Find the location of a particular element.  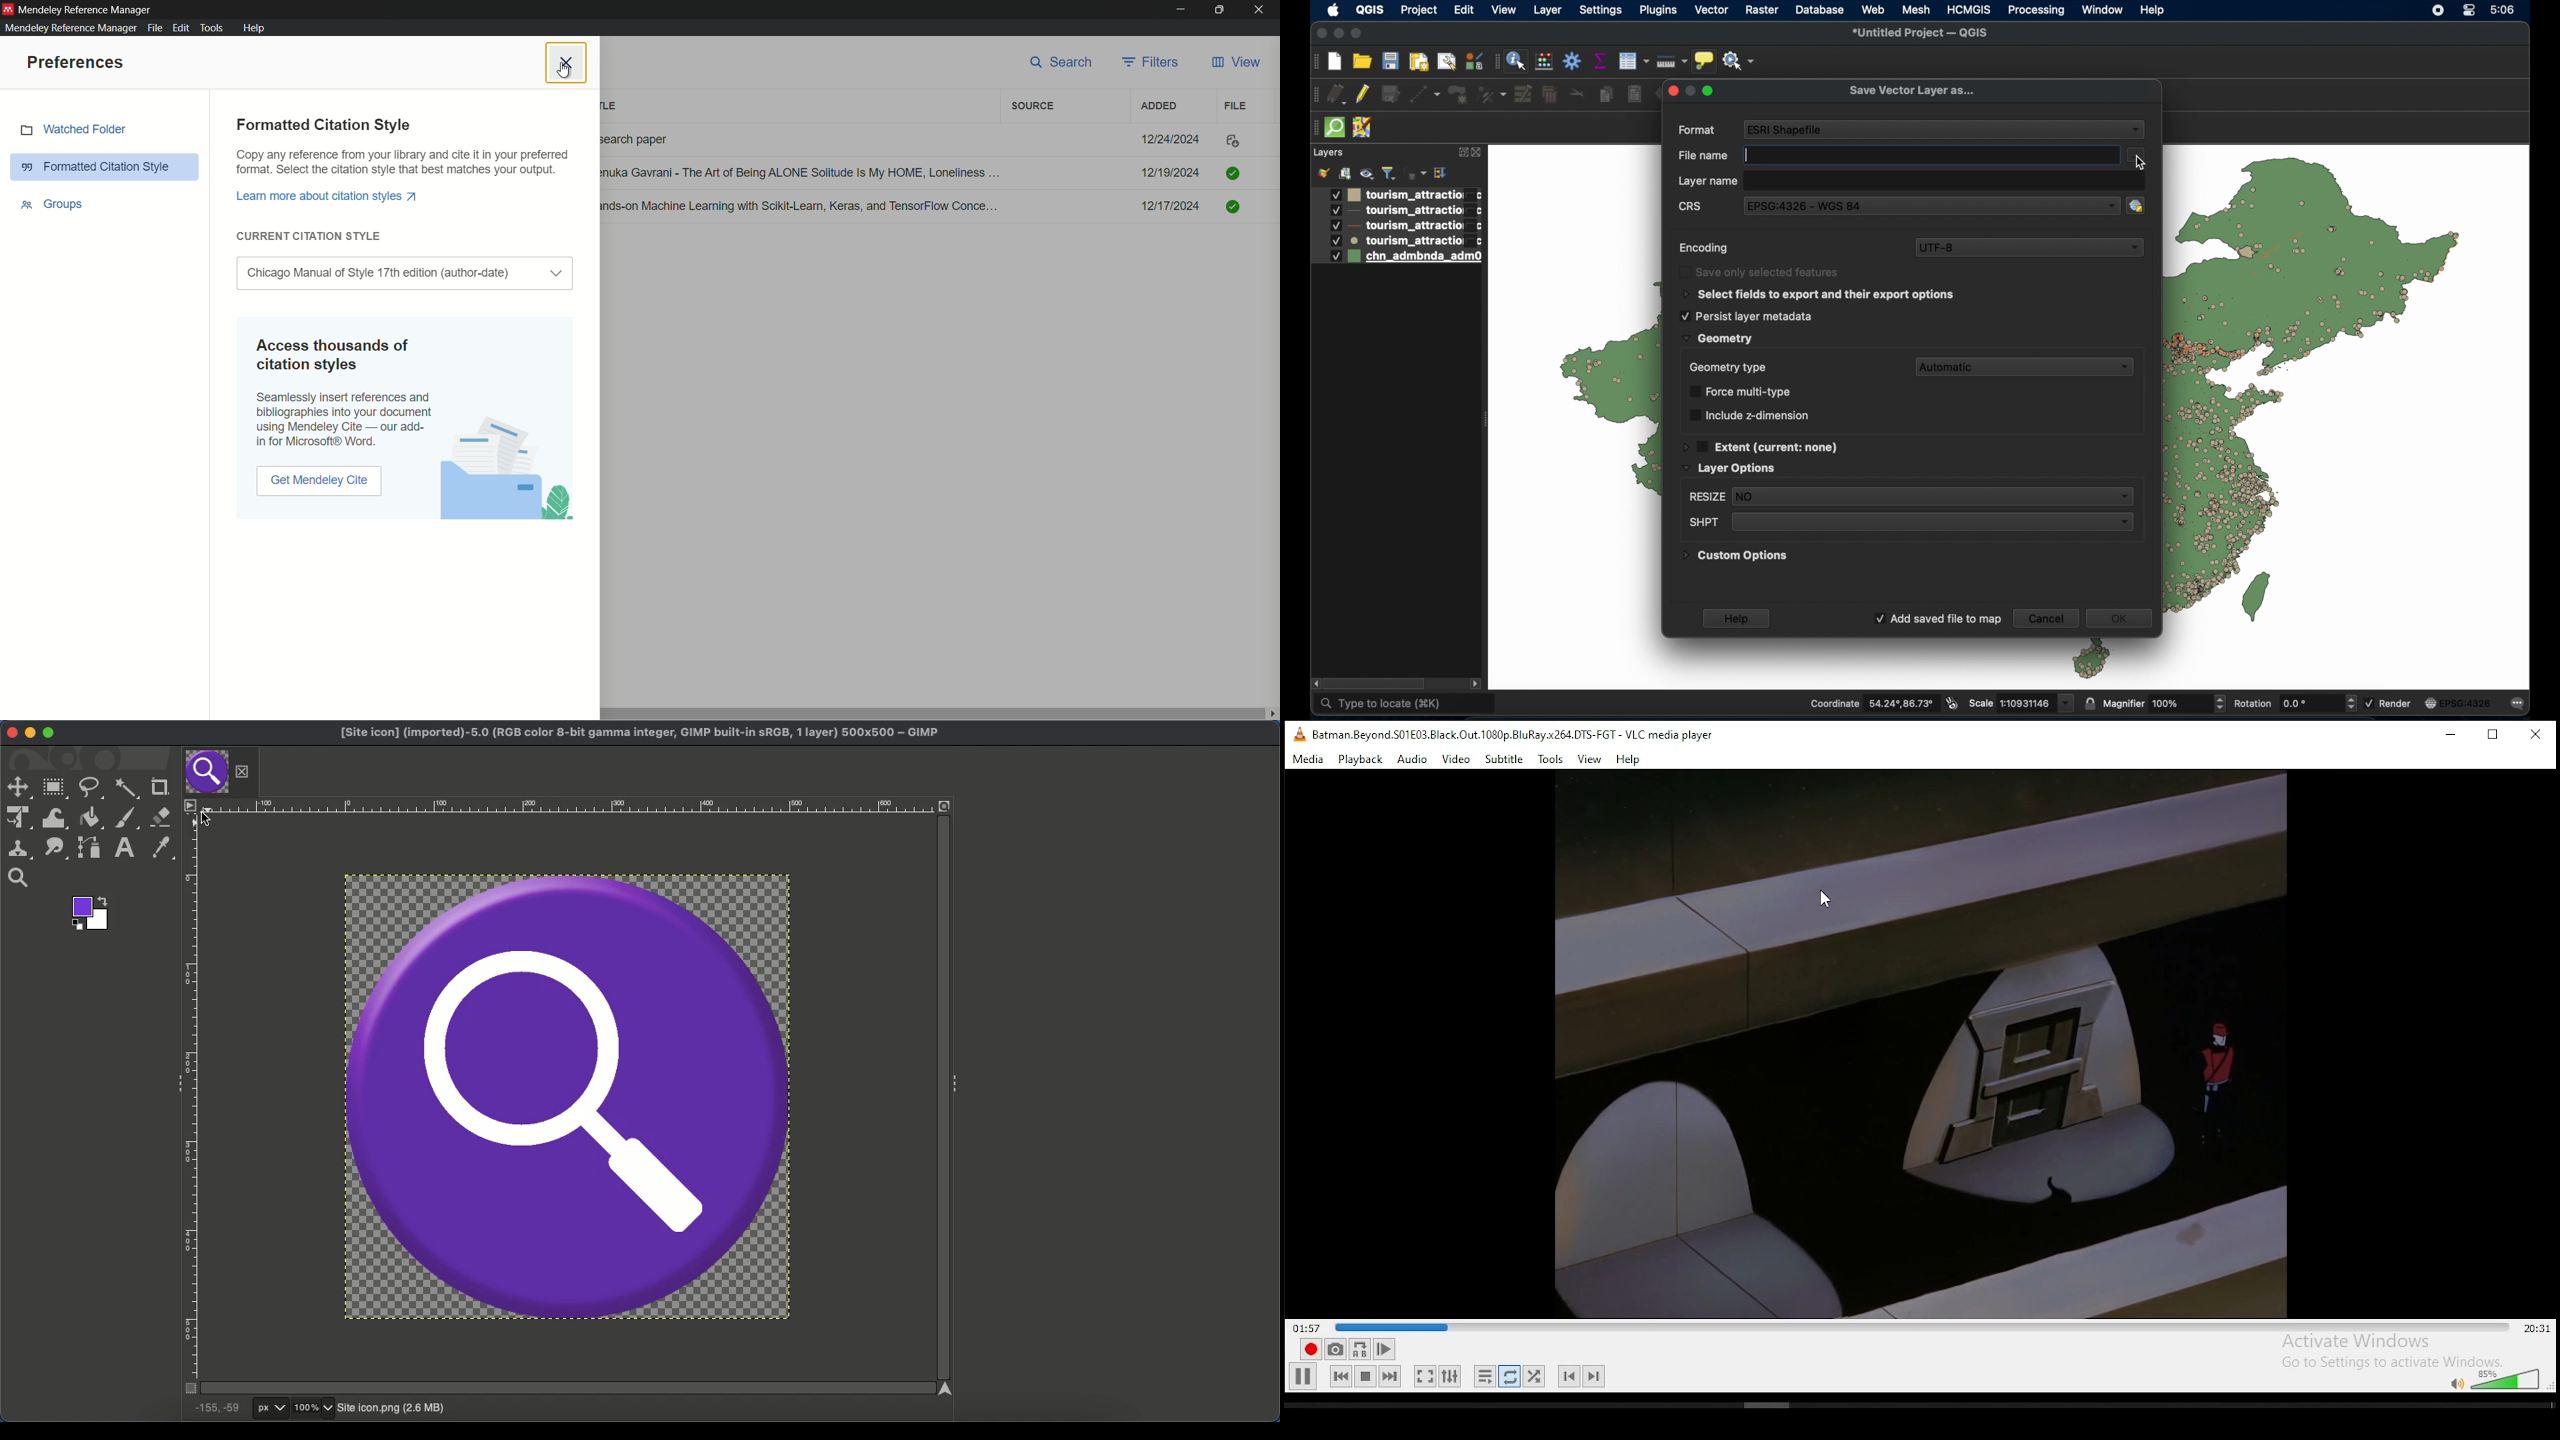

Magnify is located at coordinates (19, 878).